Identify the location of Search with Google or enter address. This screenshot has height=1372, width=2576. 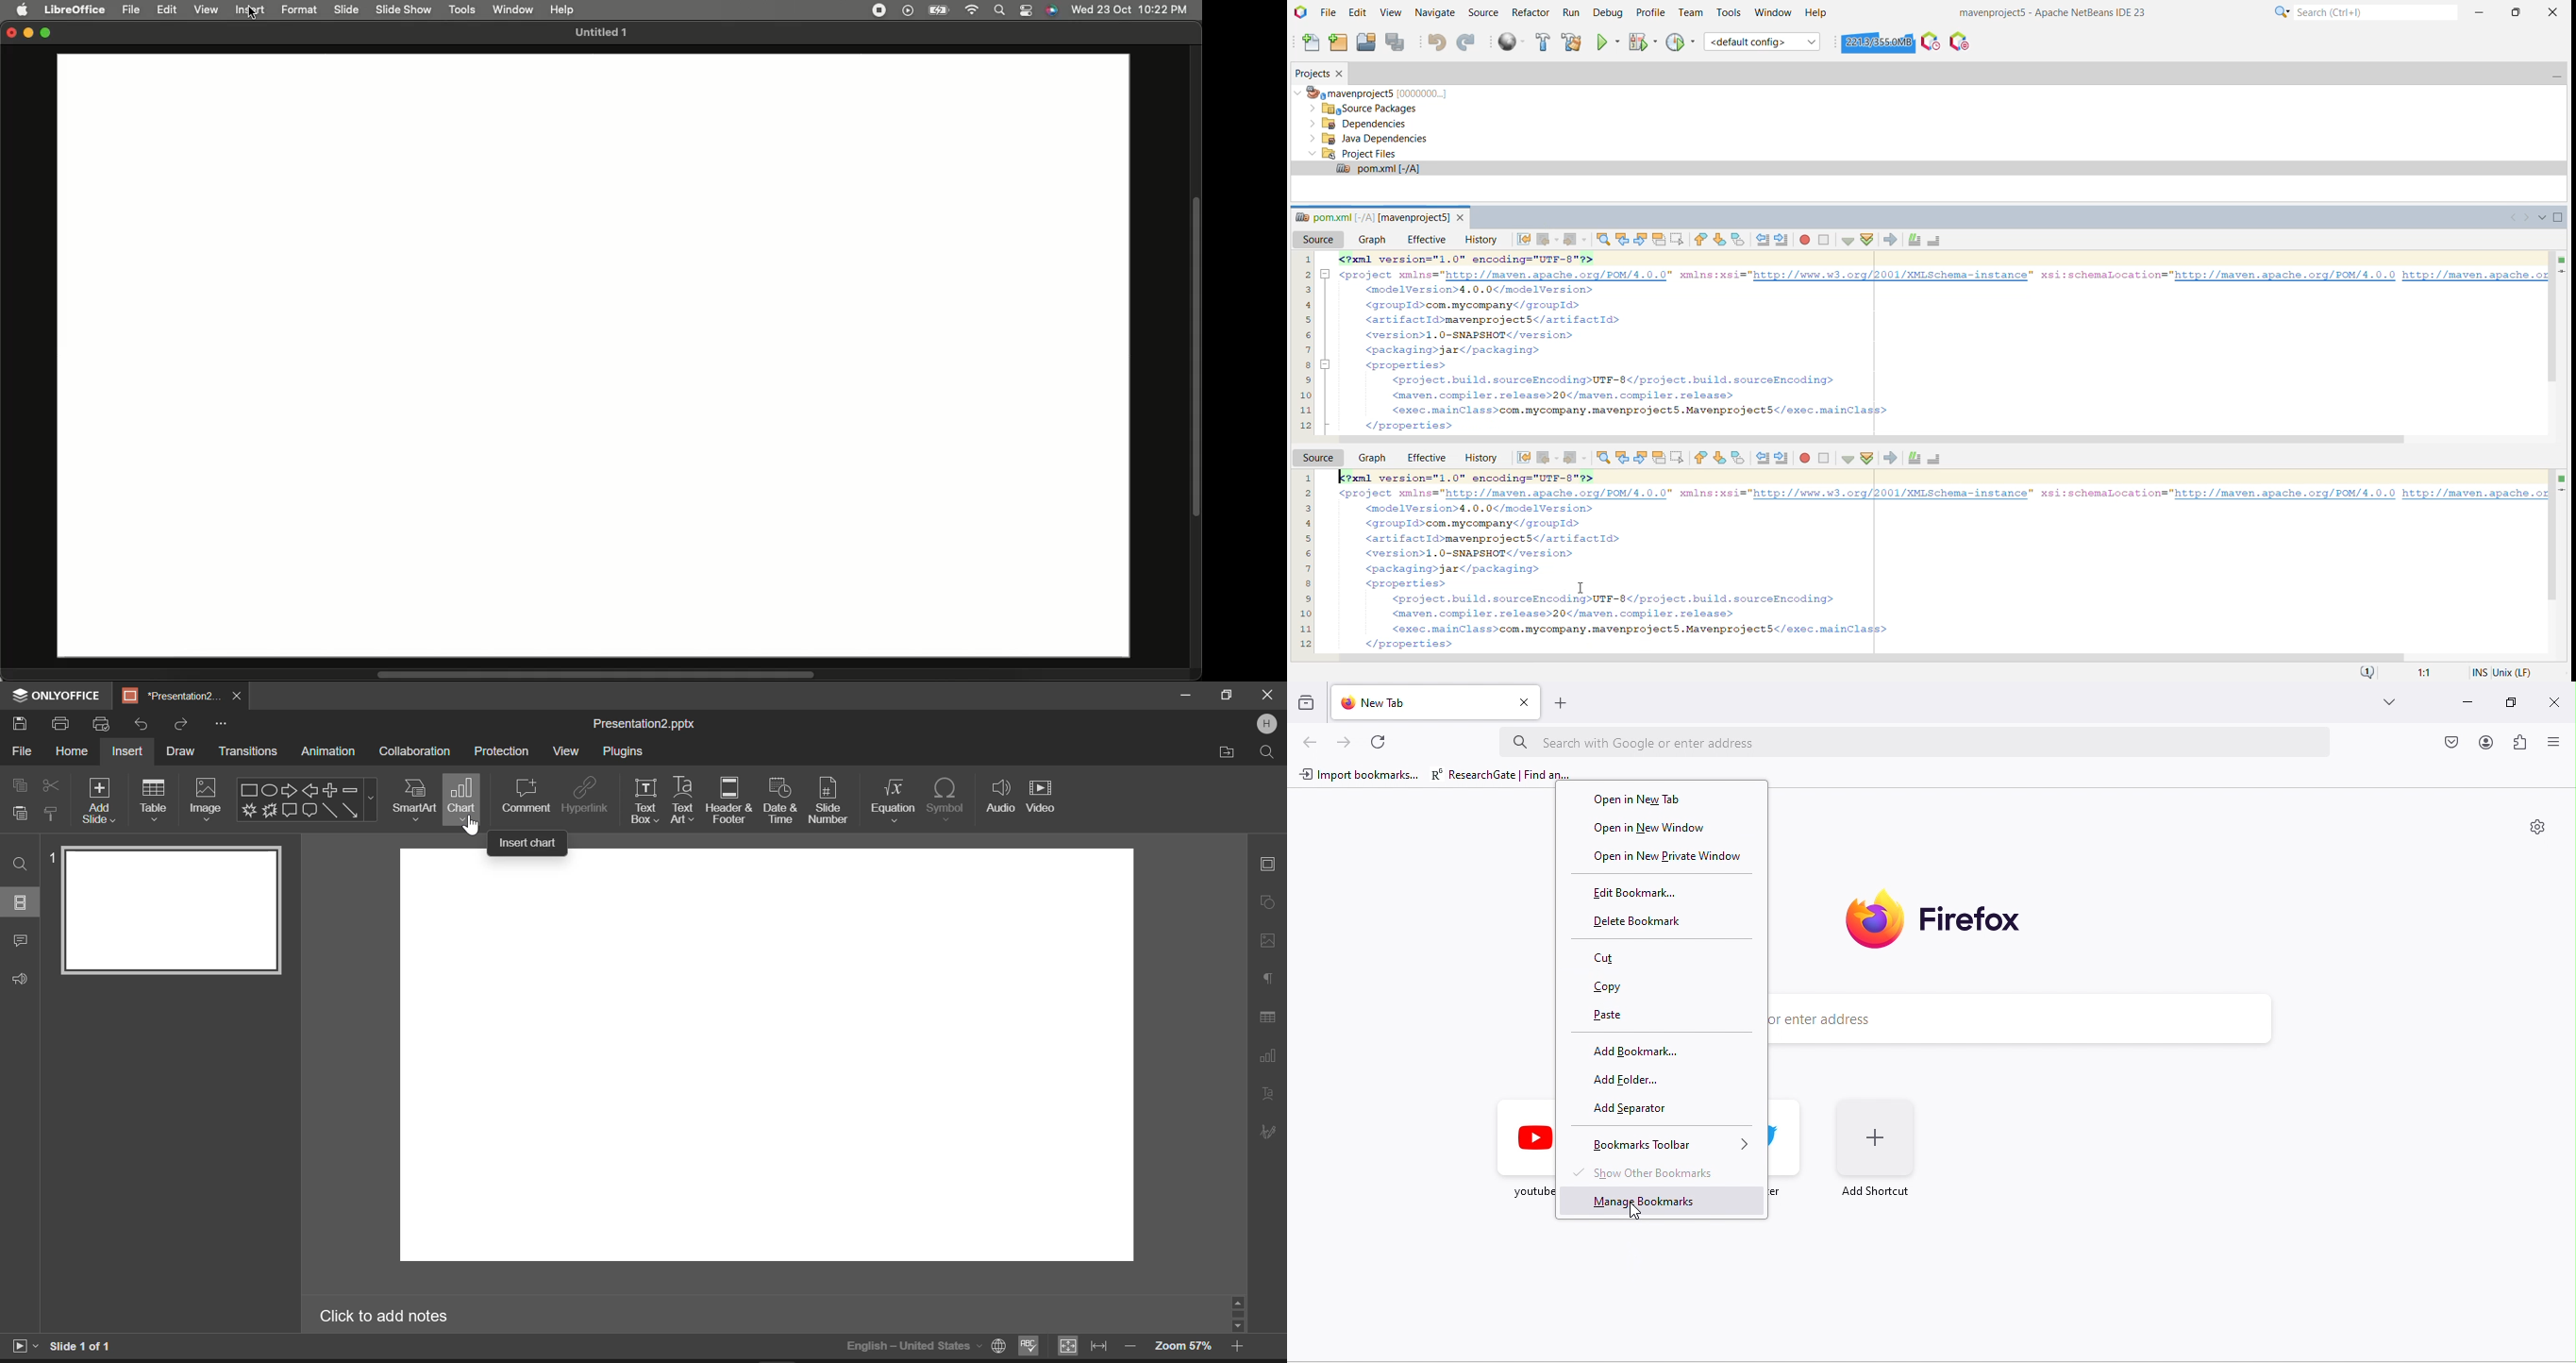
(2021, 1019).